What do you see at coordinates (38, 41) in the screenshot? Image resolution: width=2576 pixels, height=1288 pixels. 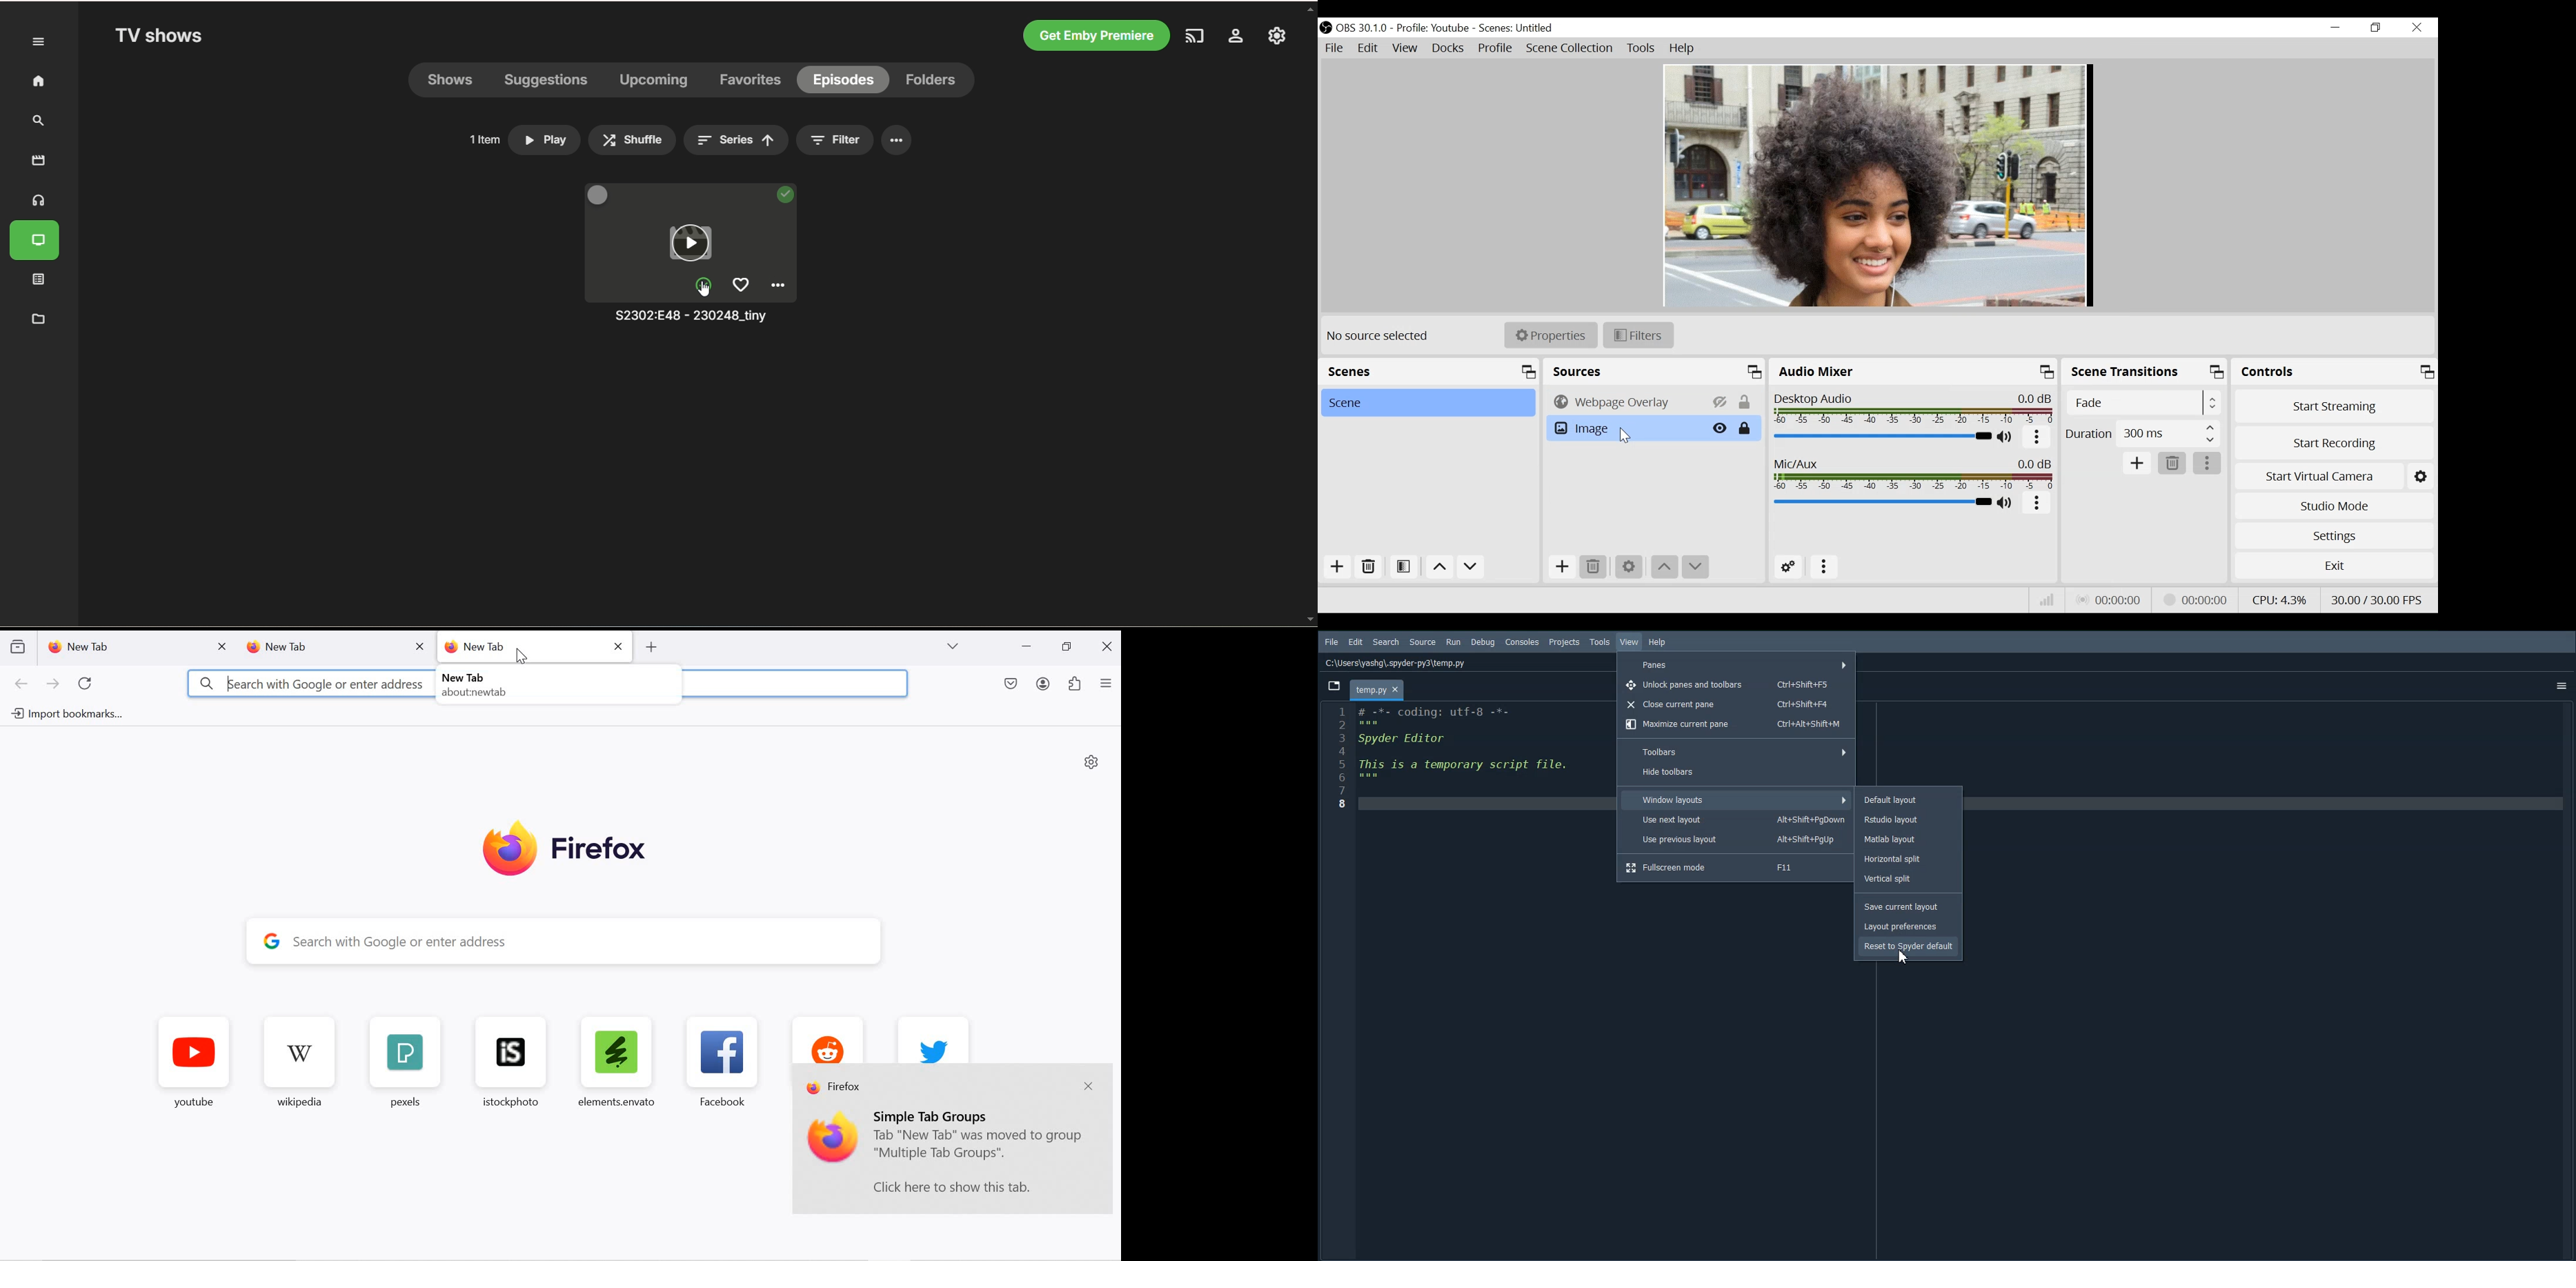 I see `expand` at bounding box center [38, 41].